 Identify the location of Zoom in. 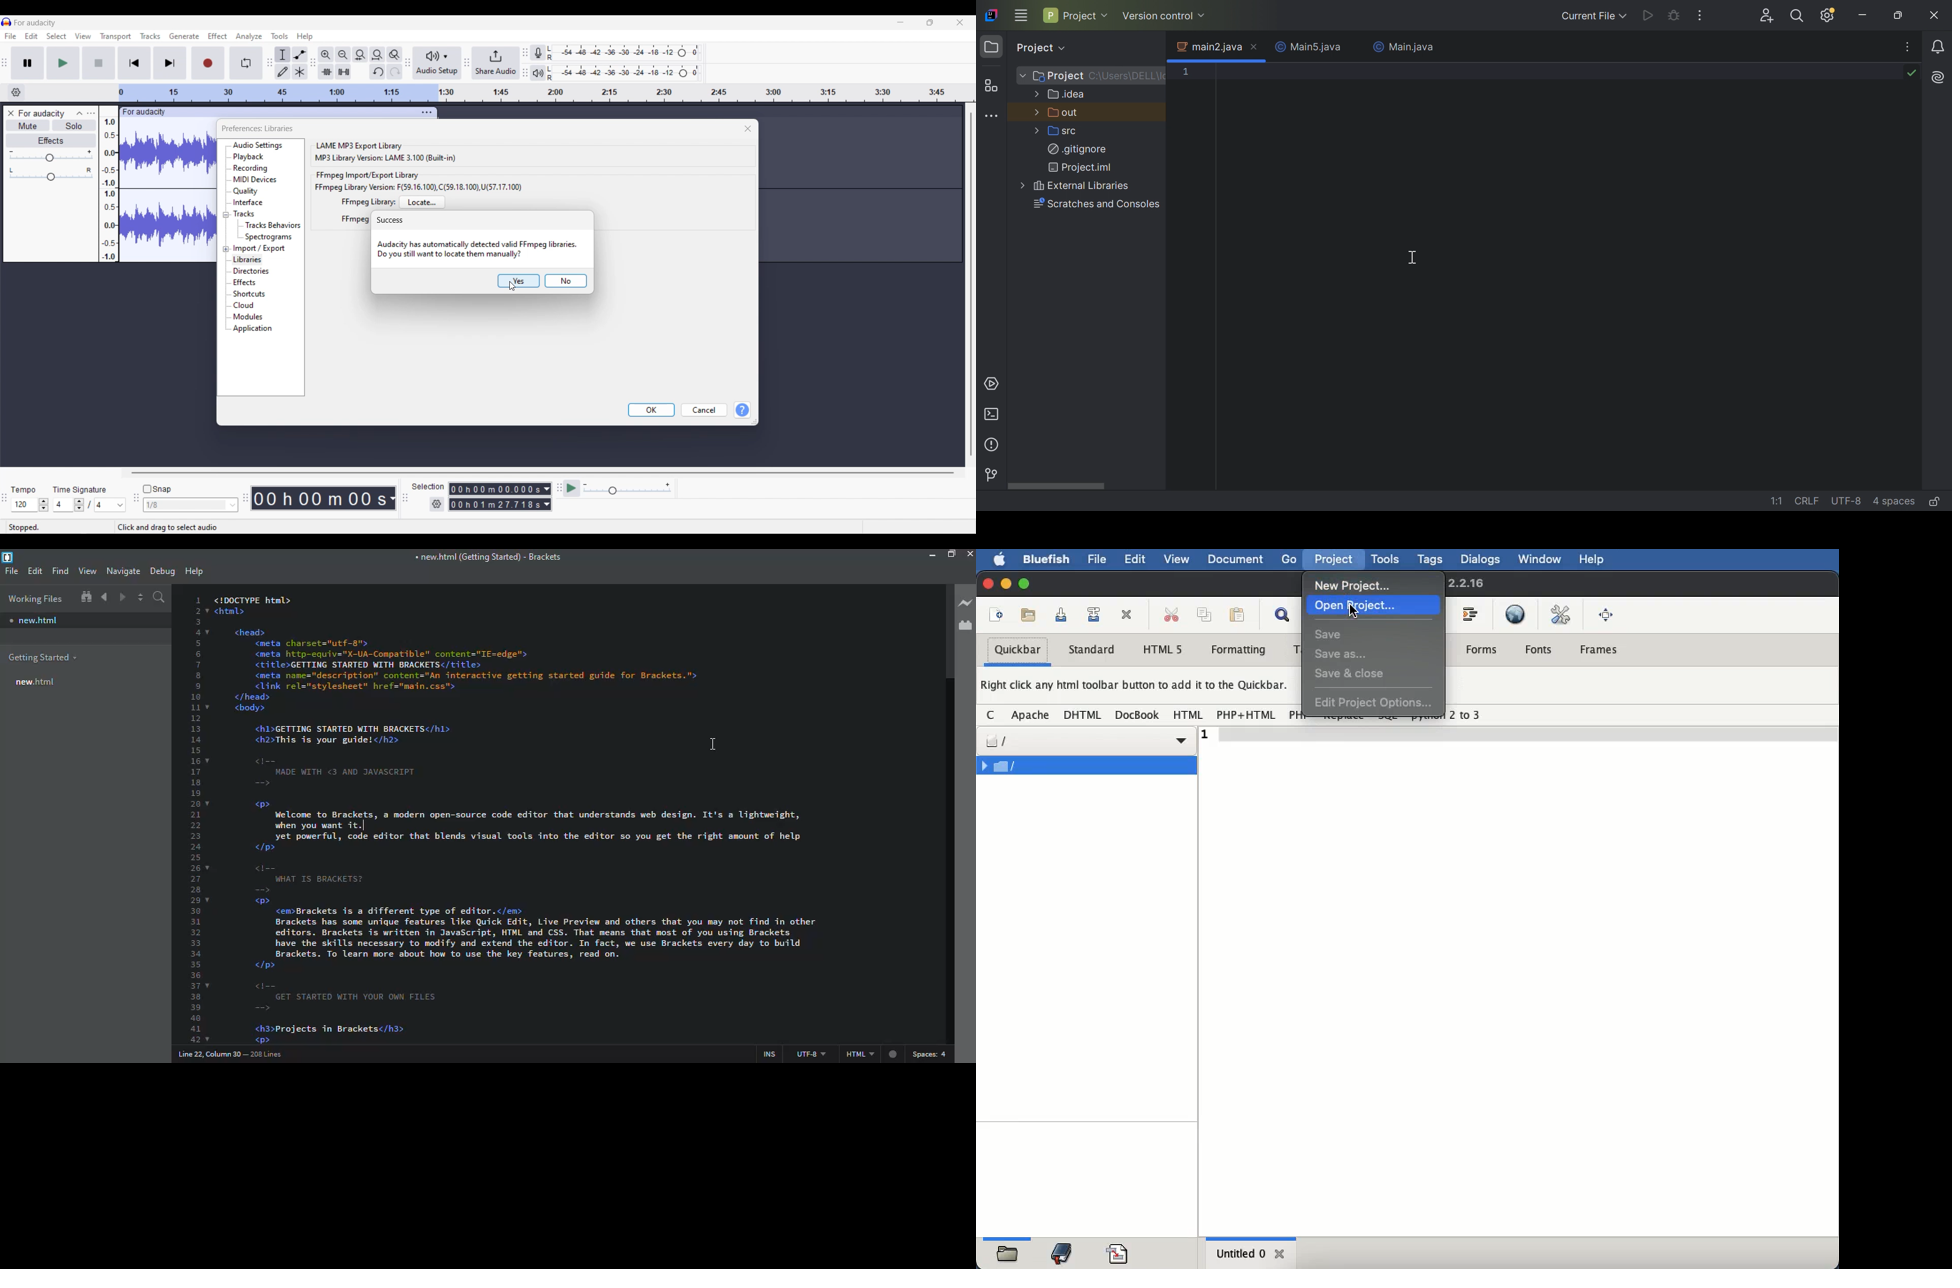
(326, 55).